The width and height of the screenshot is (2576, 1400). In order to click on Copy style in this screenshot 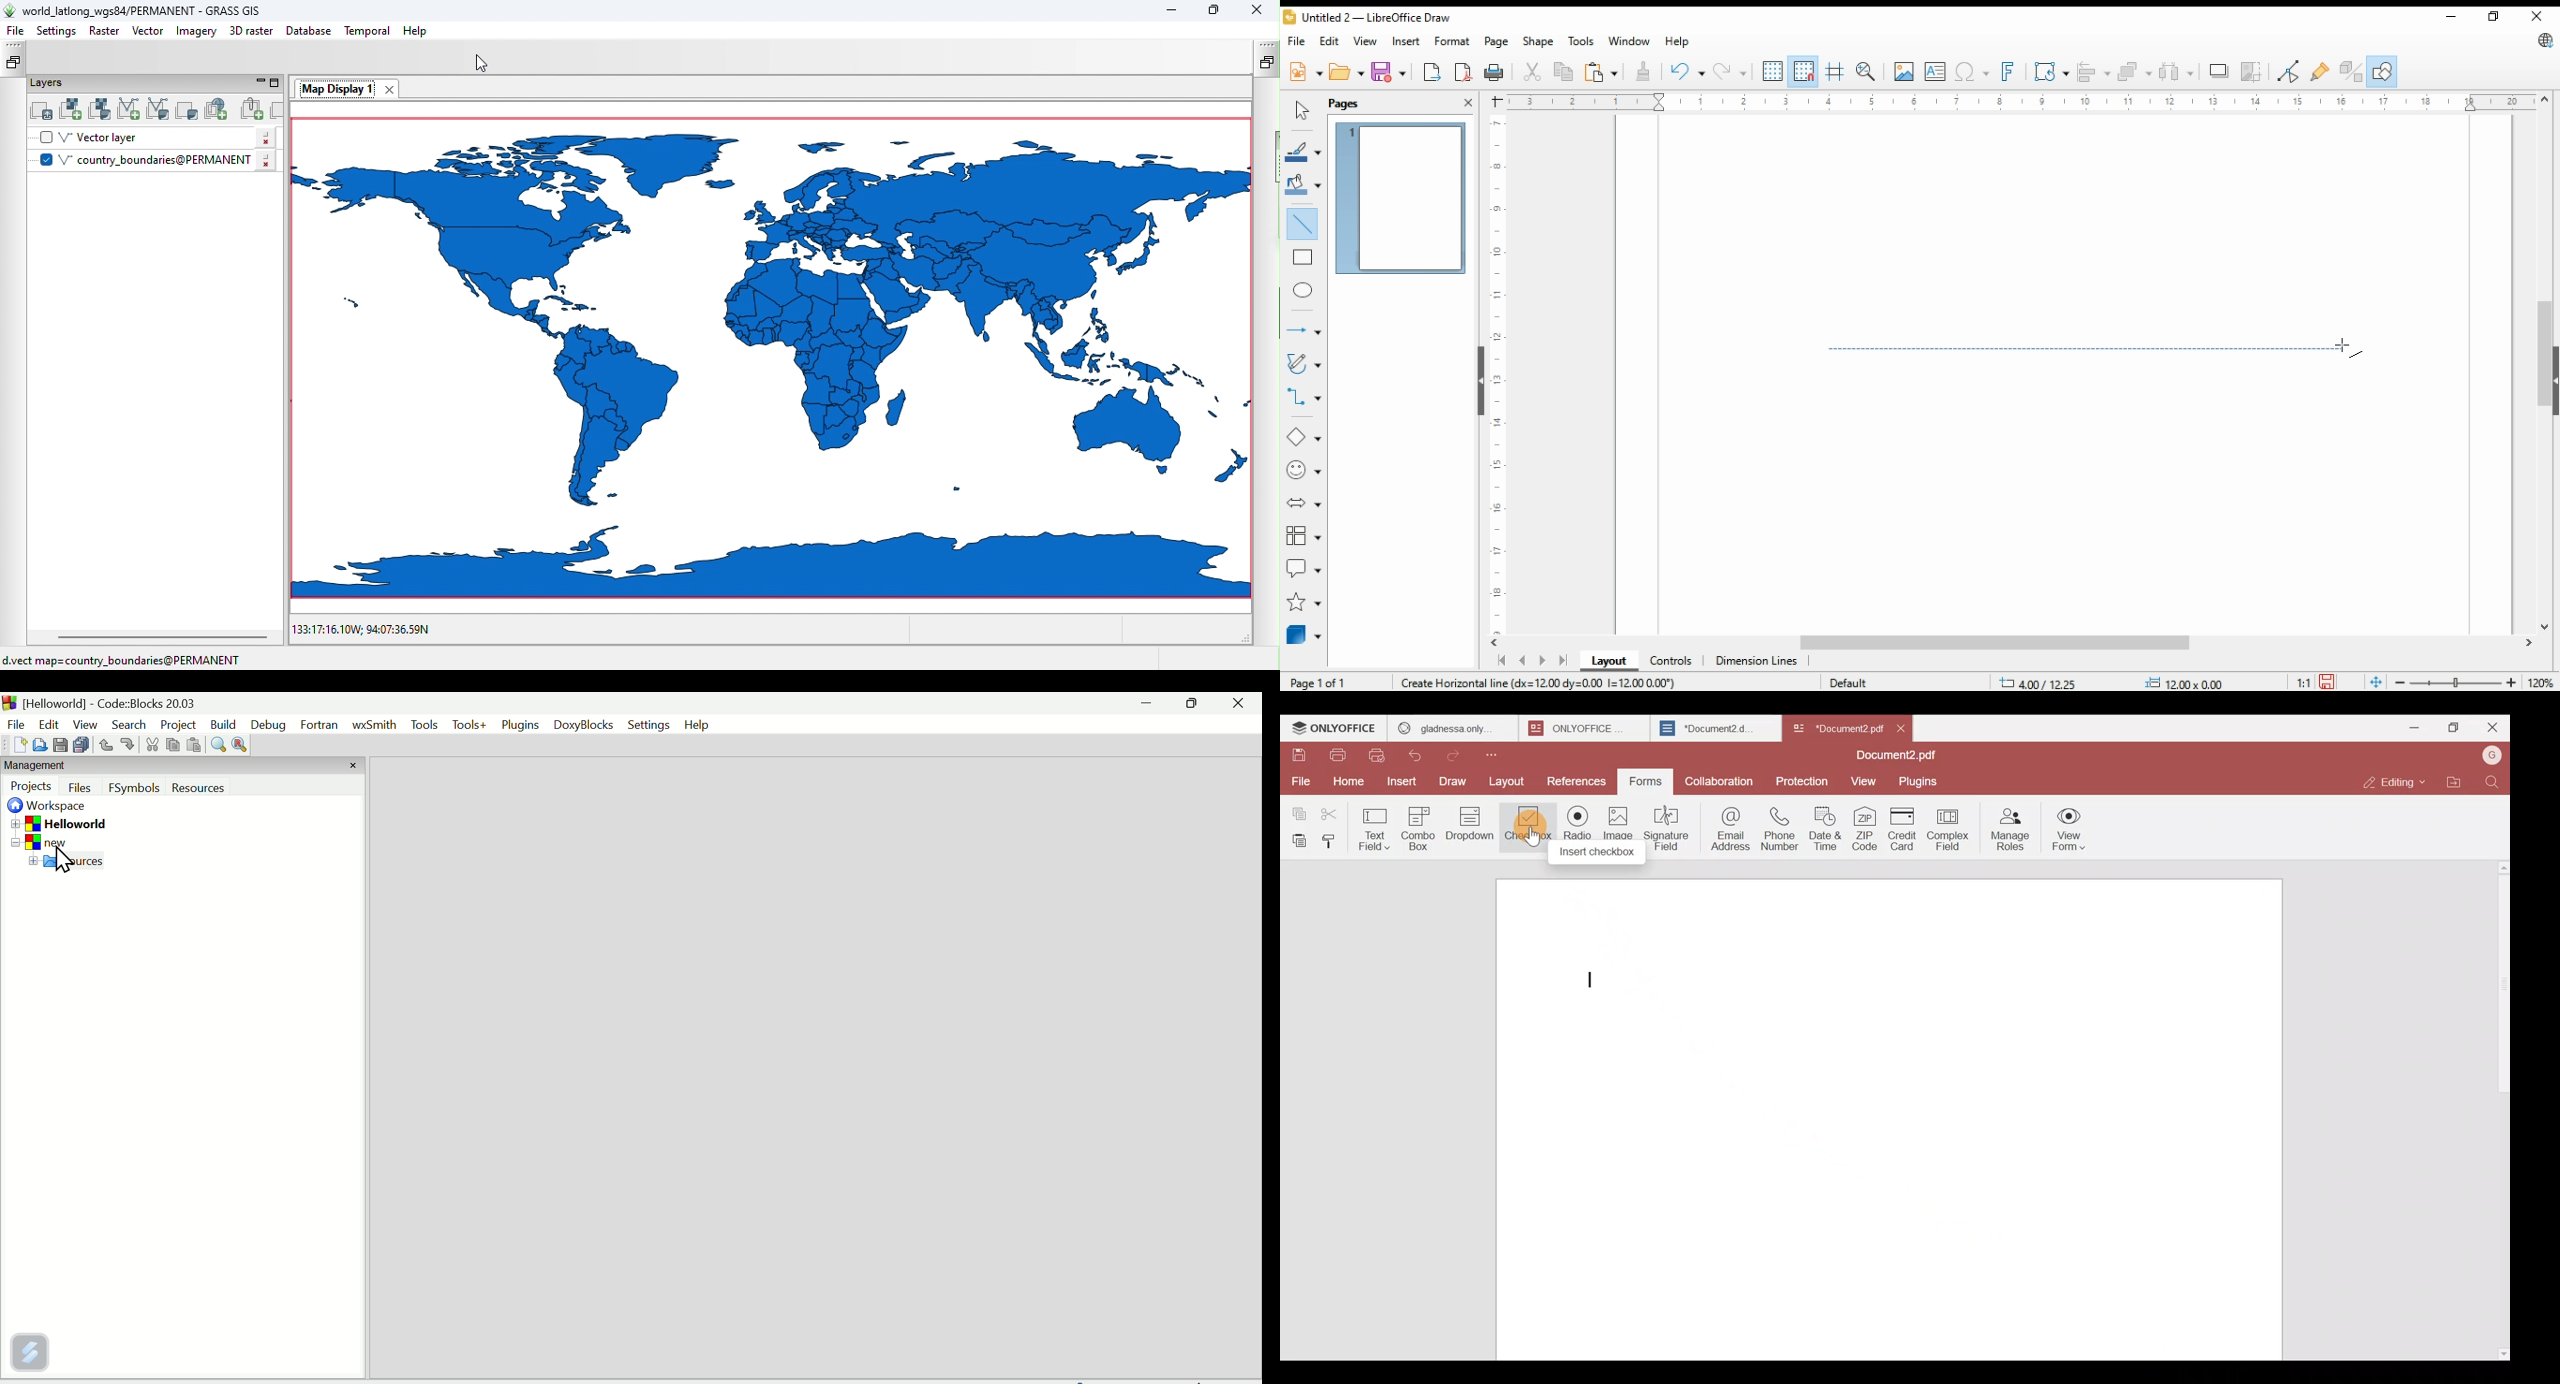, I will do `click(1334, 838)`.